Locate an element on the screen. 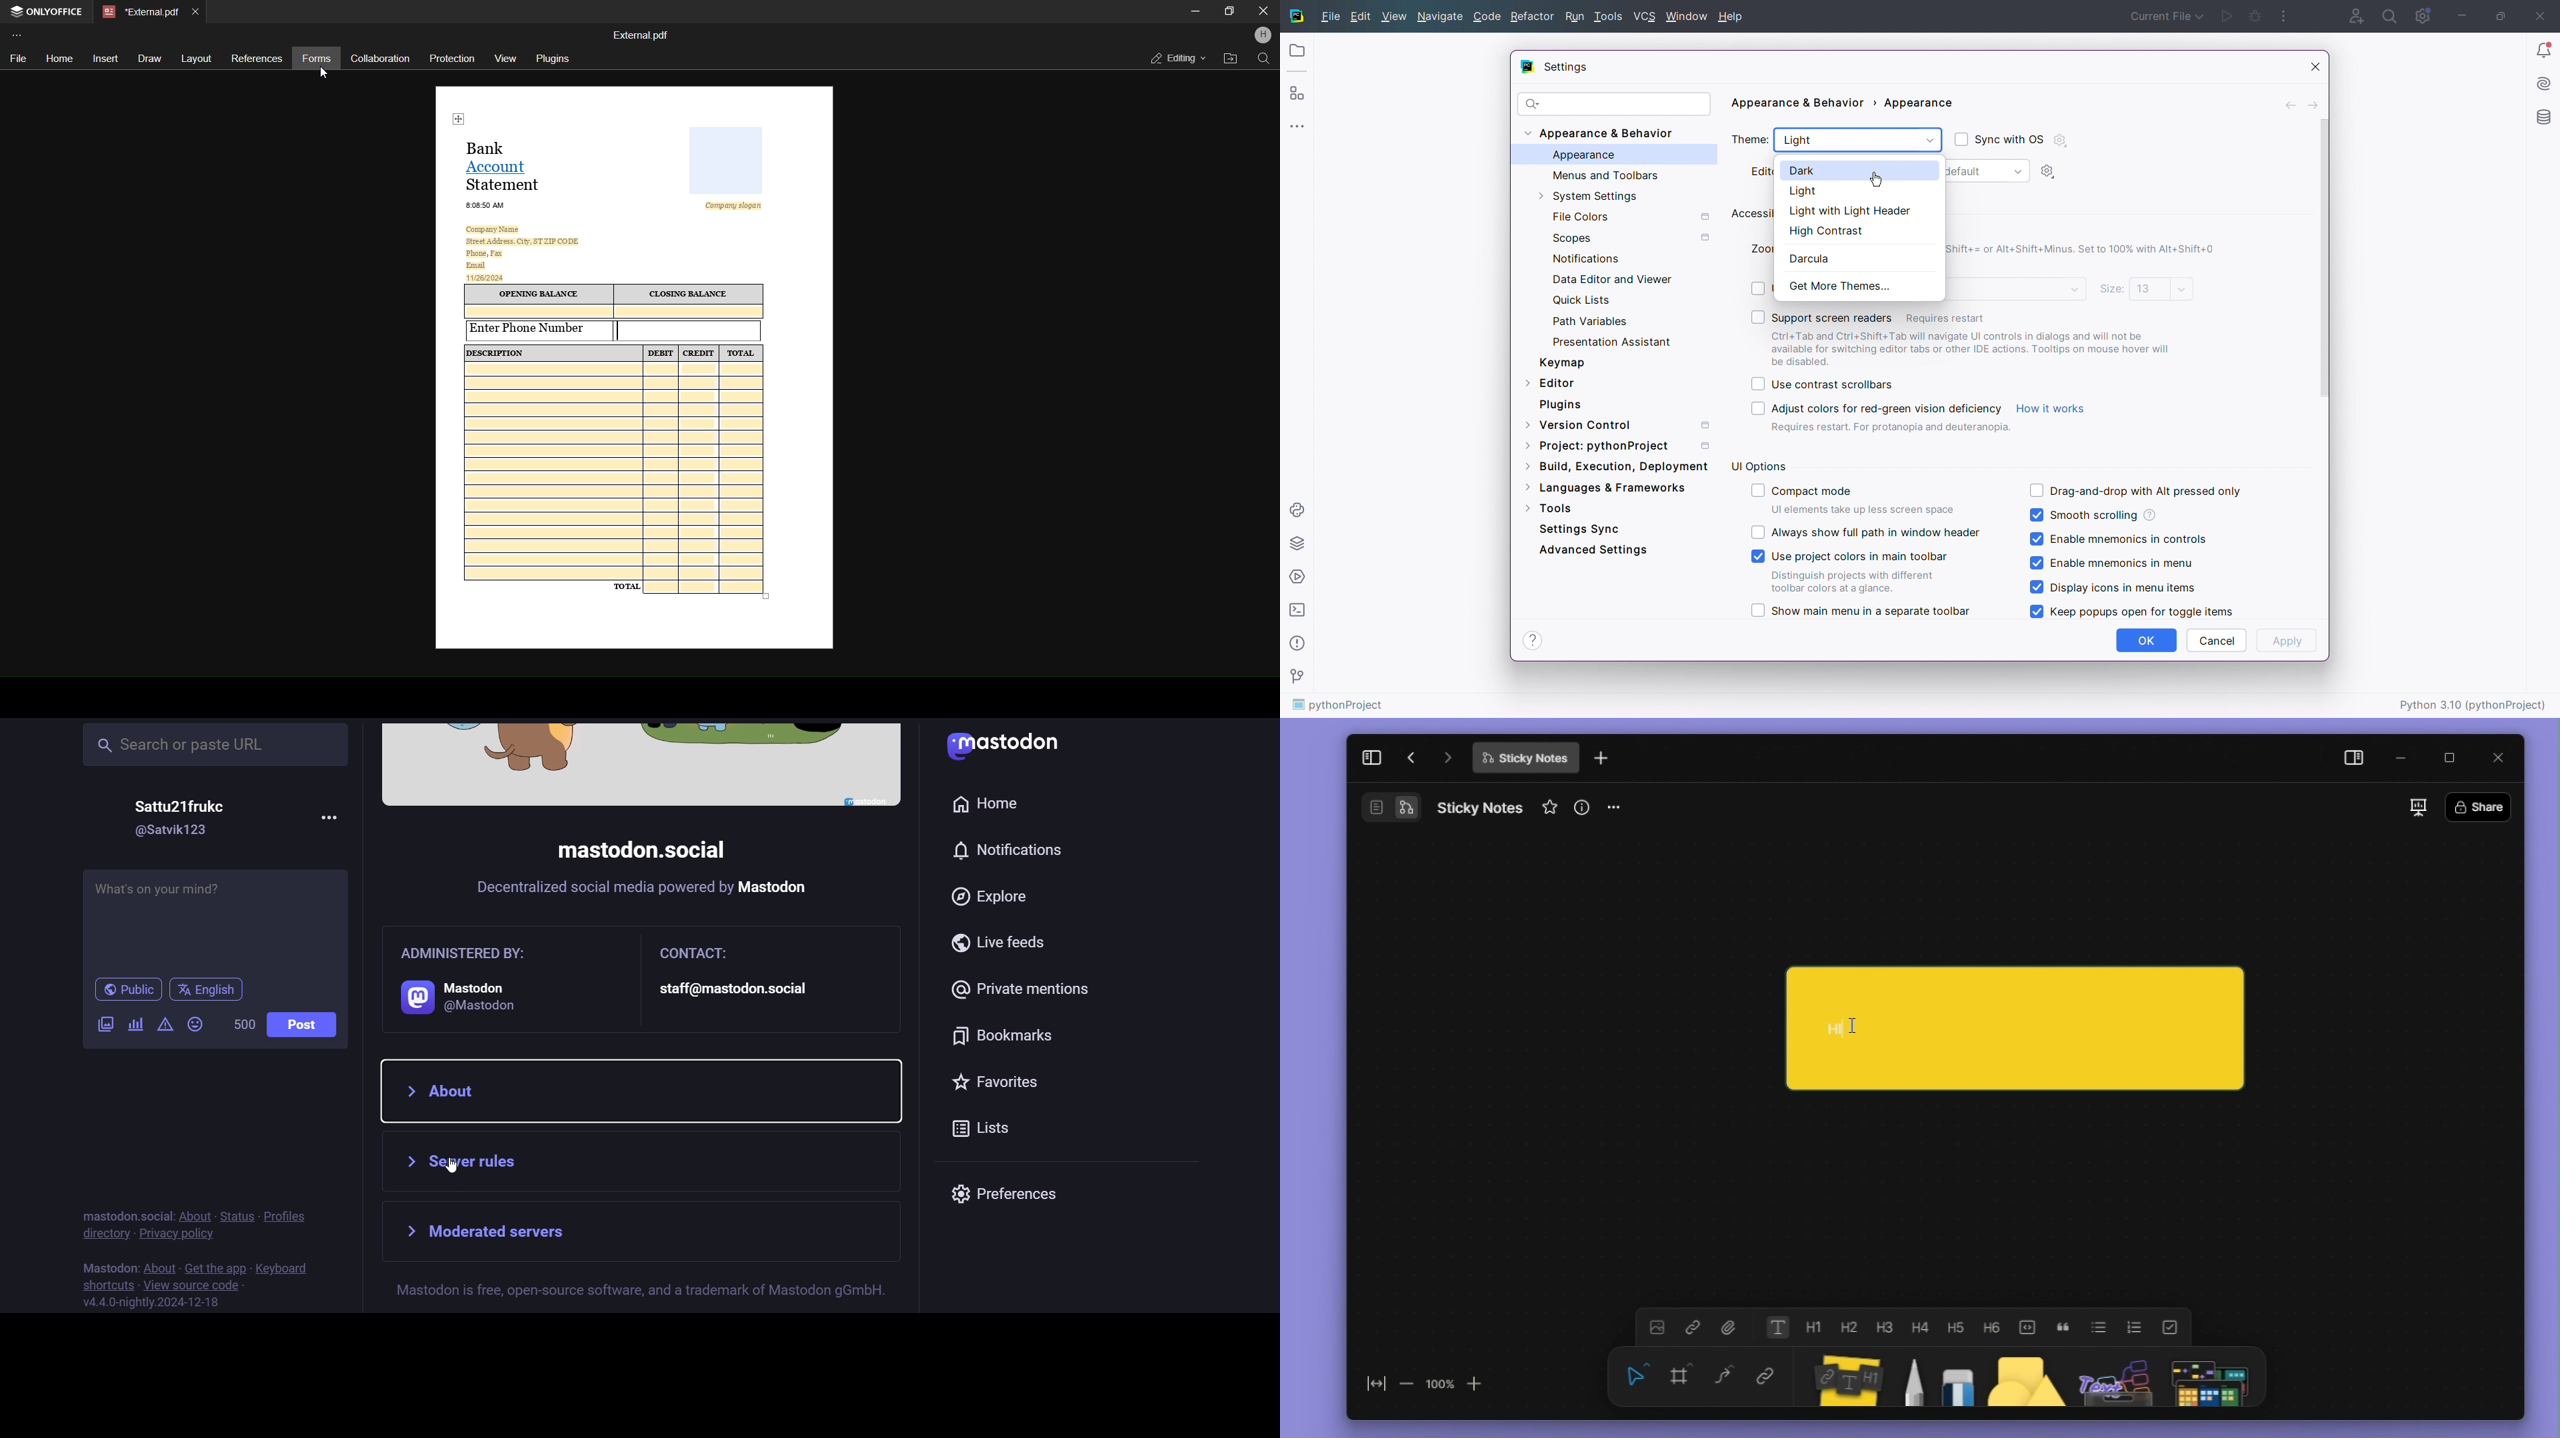 The image size is (2576, 1456). slideshow is located at coordinates (2417, 807).